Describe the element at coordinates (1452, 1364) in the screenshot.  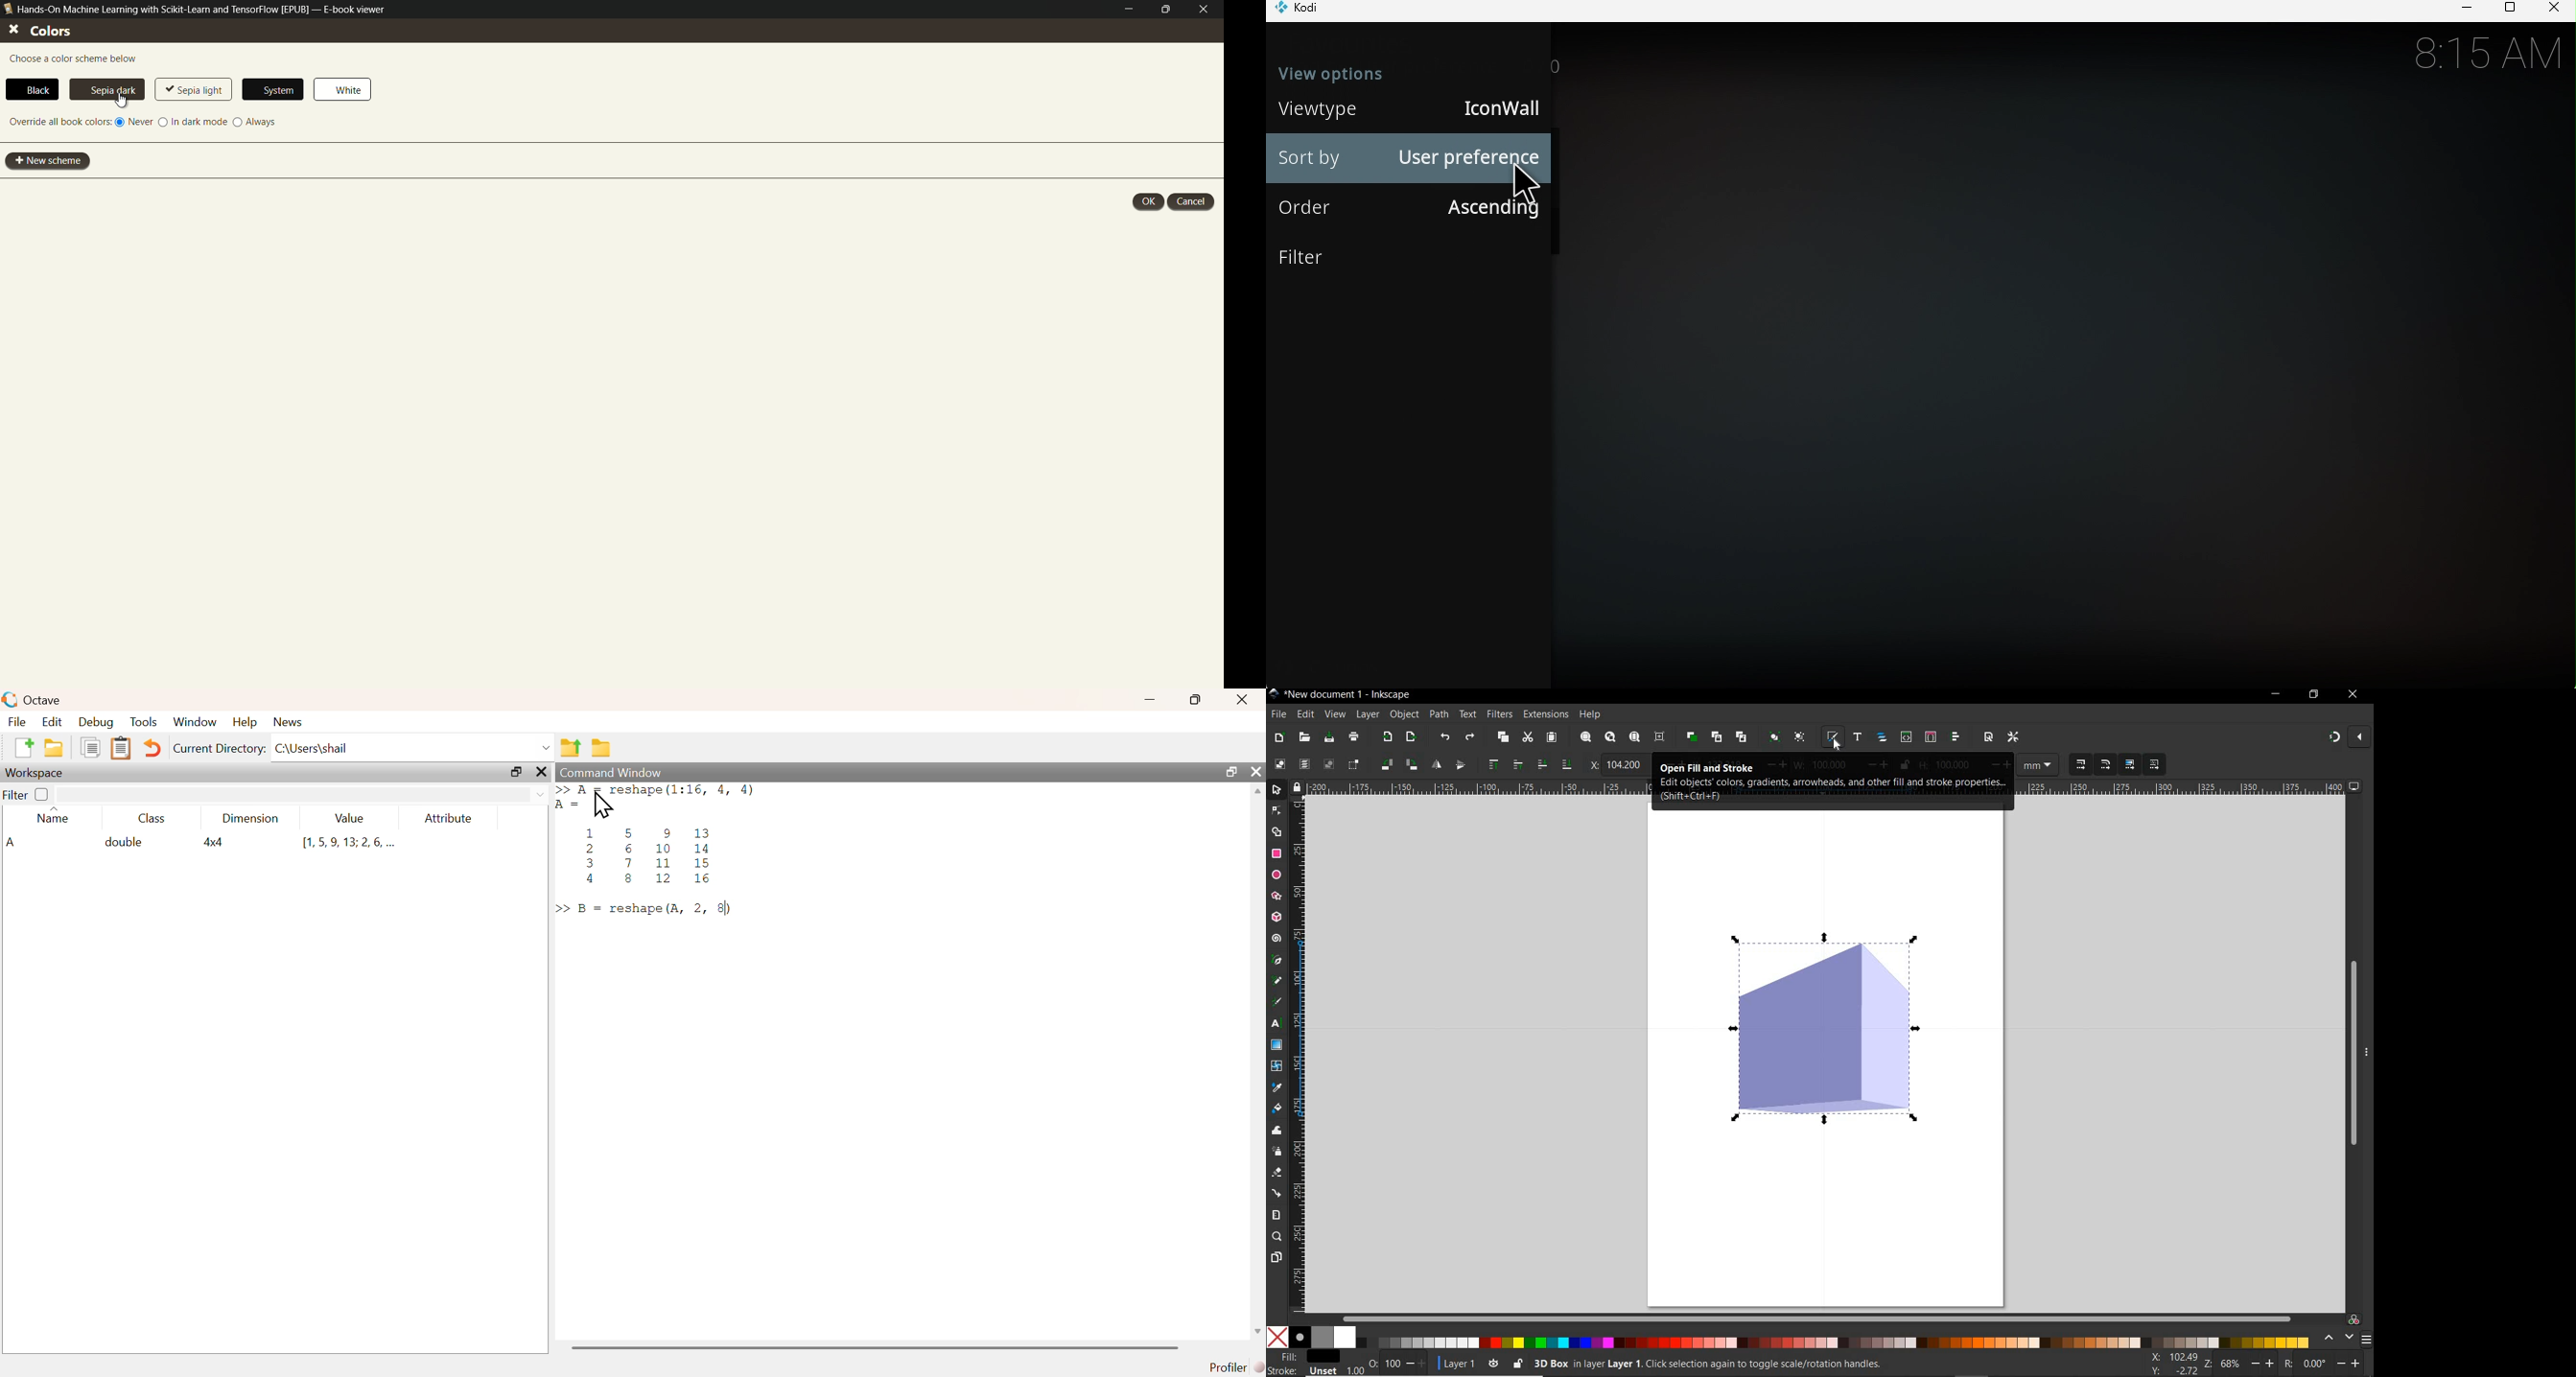
I see `CURRENT LAYER` at that location.